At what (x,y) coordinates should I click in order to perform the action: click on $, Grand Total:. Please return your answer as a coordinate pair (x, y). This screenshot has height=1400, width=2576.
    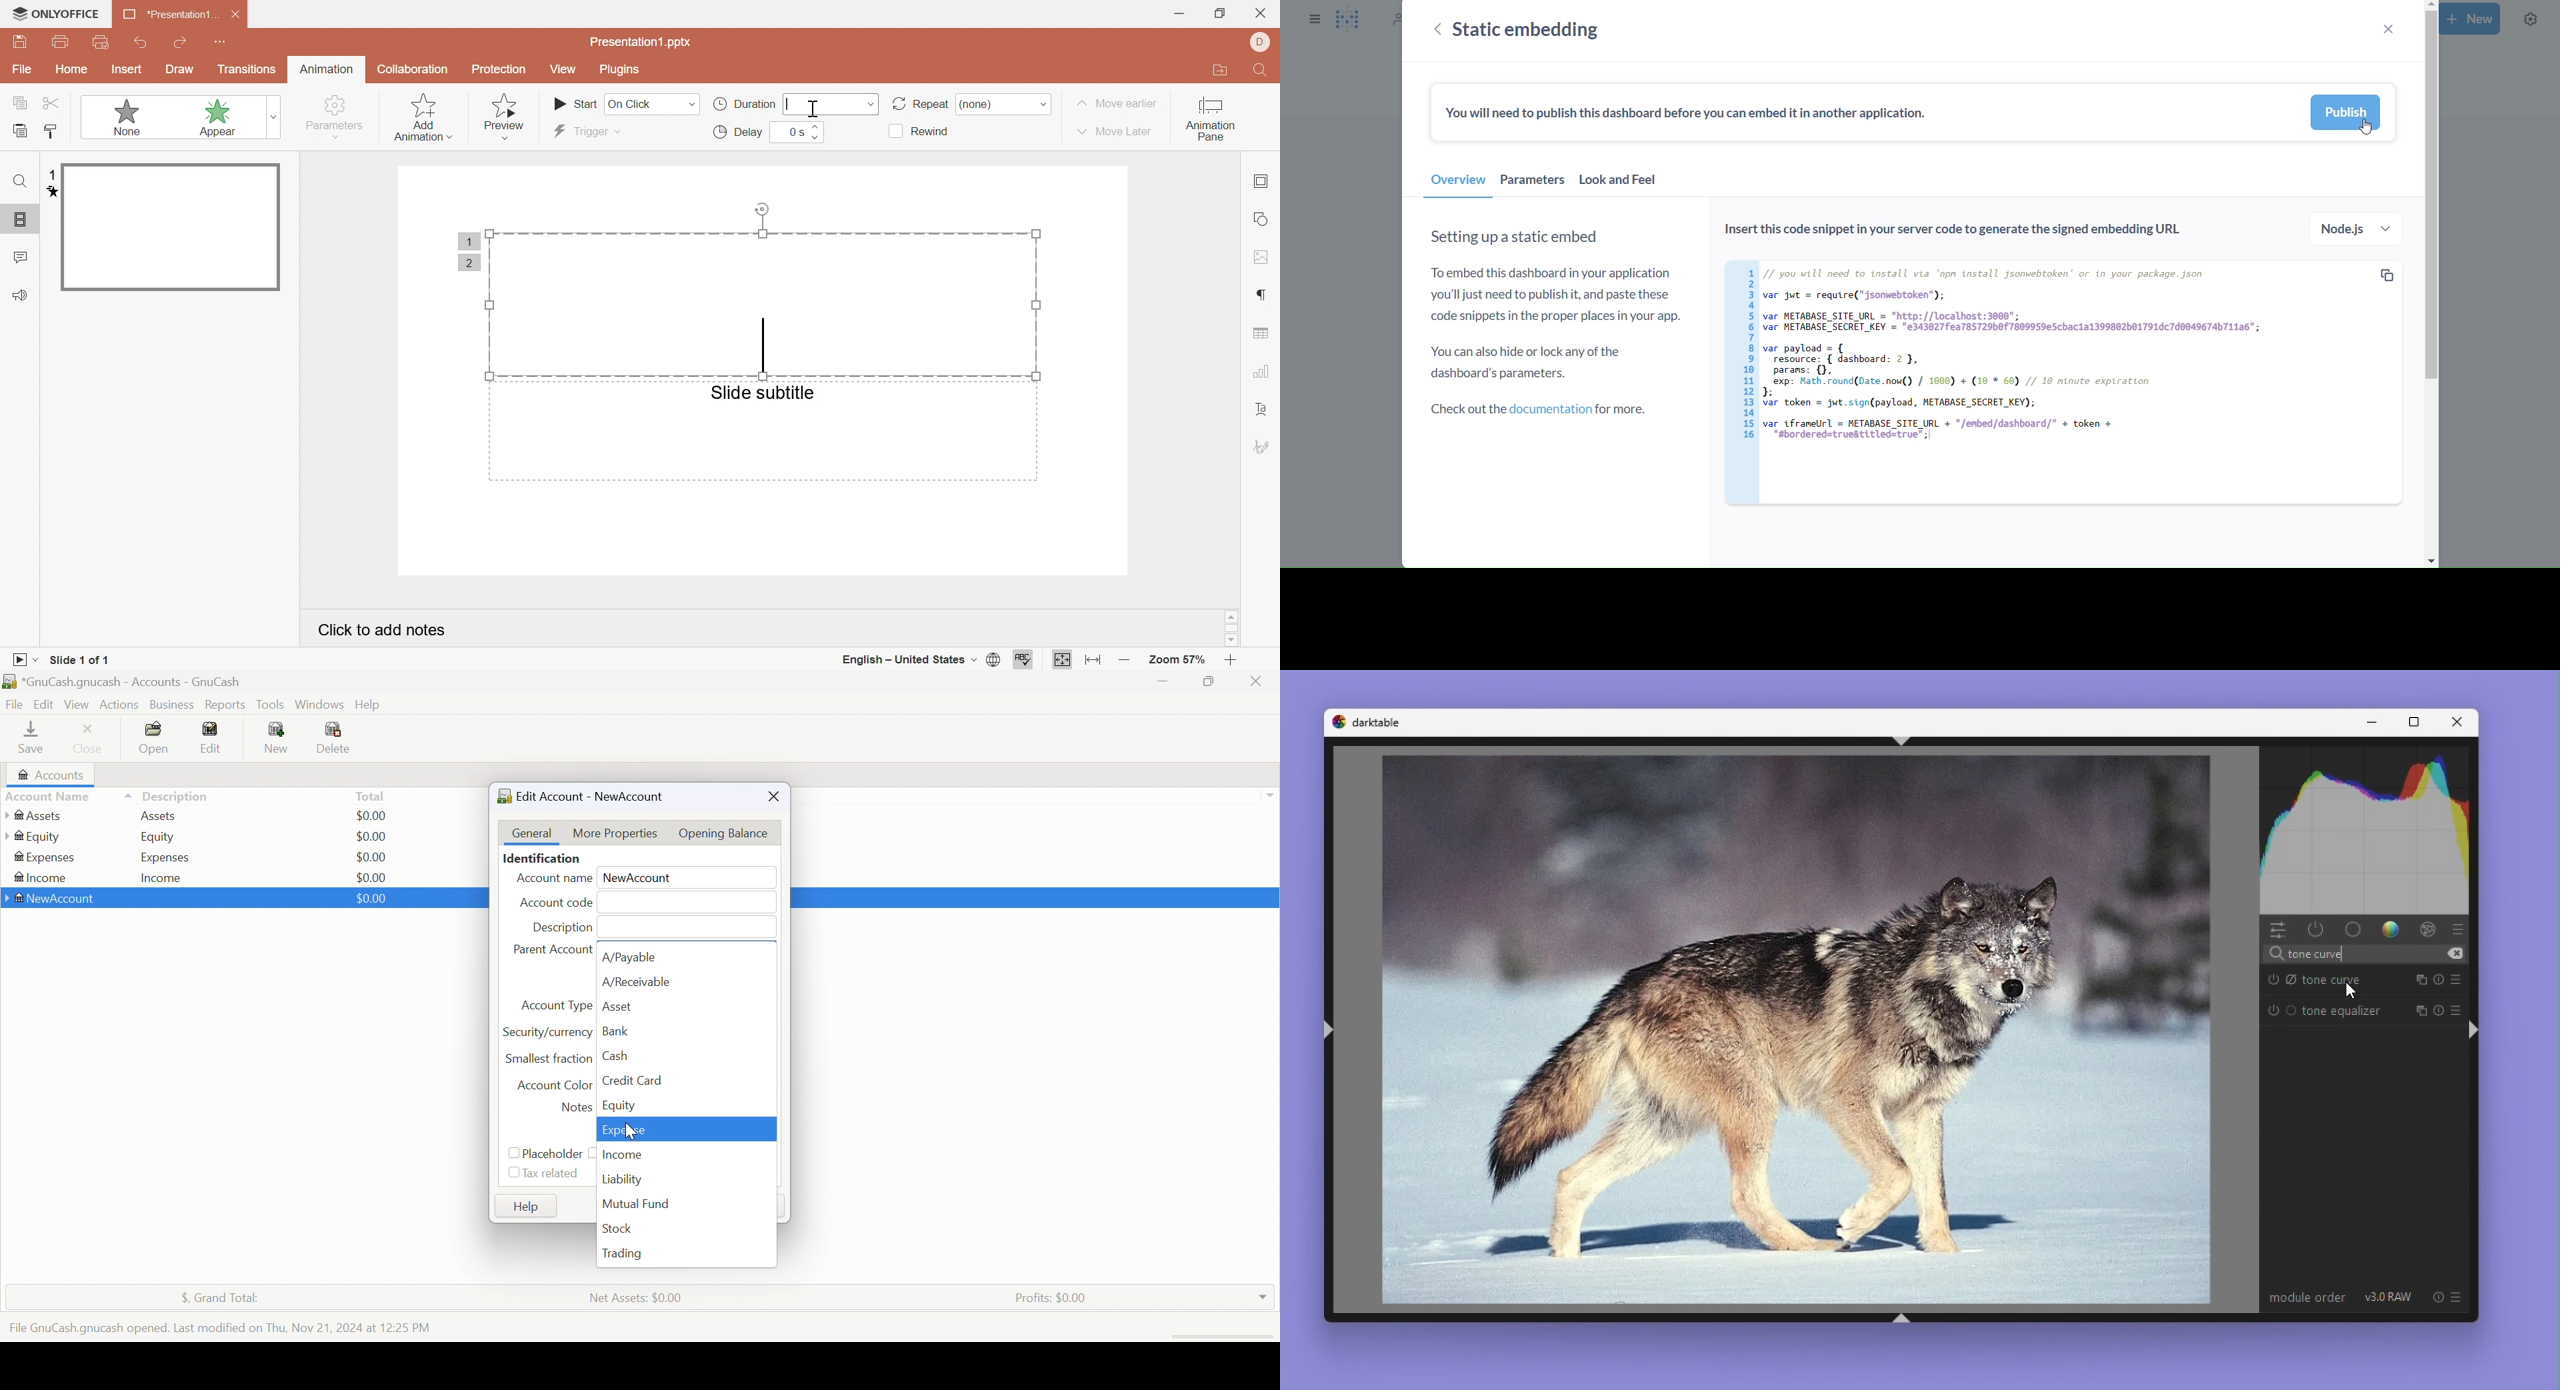
    Looking at the image, I should click on (227, 1299).